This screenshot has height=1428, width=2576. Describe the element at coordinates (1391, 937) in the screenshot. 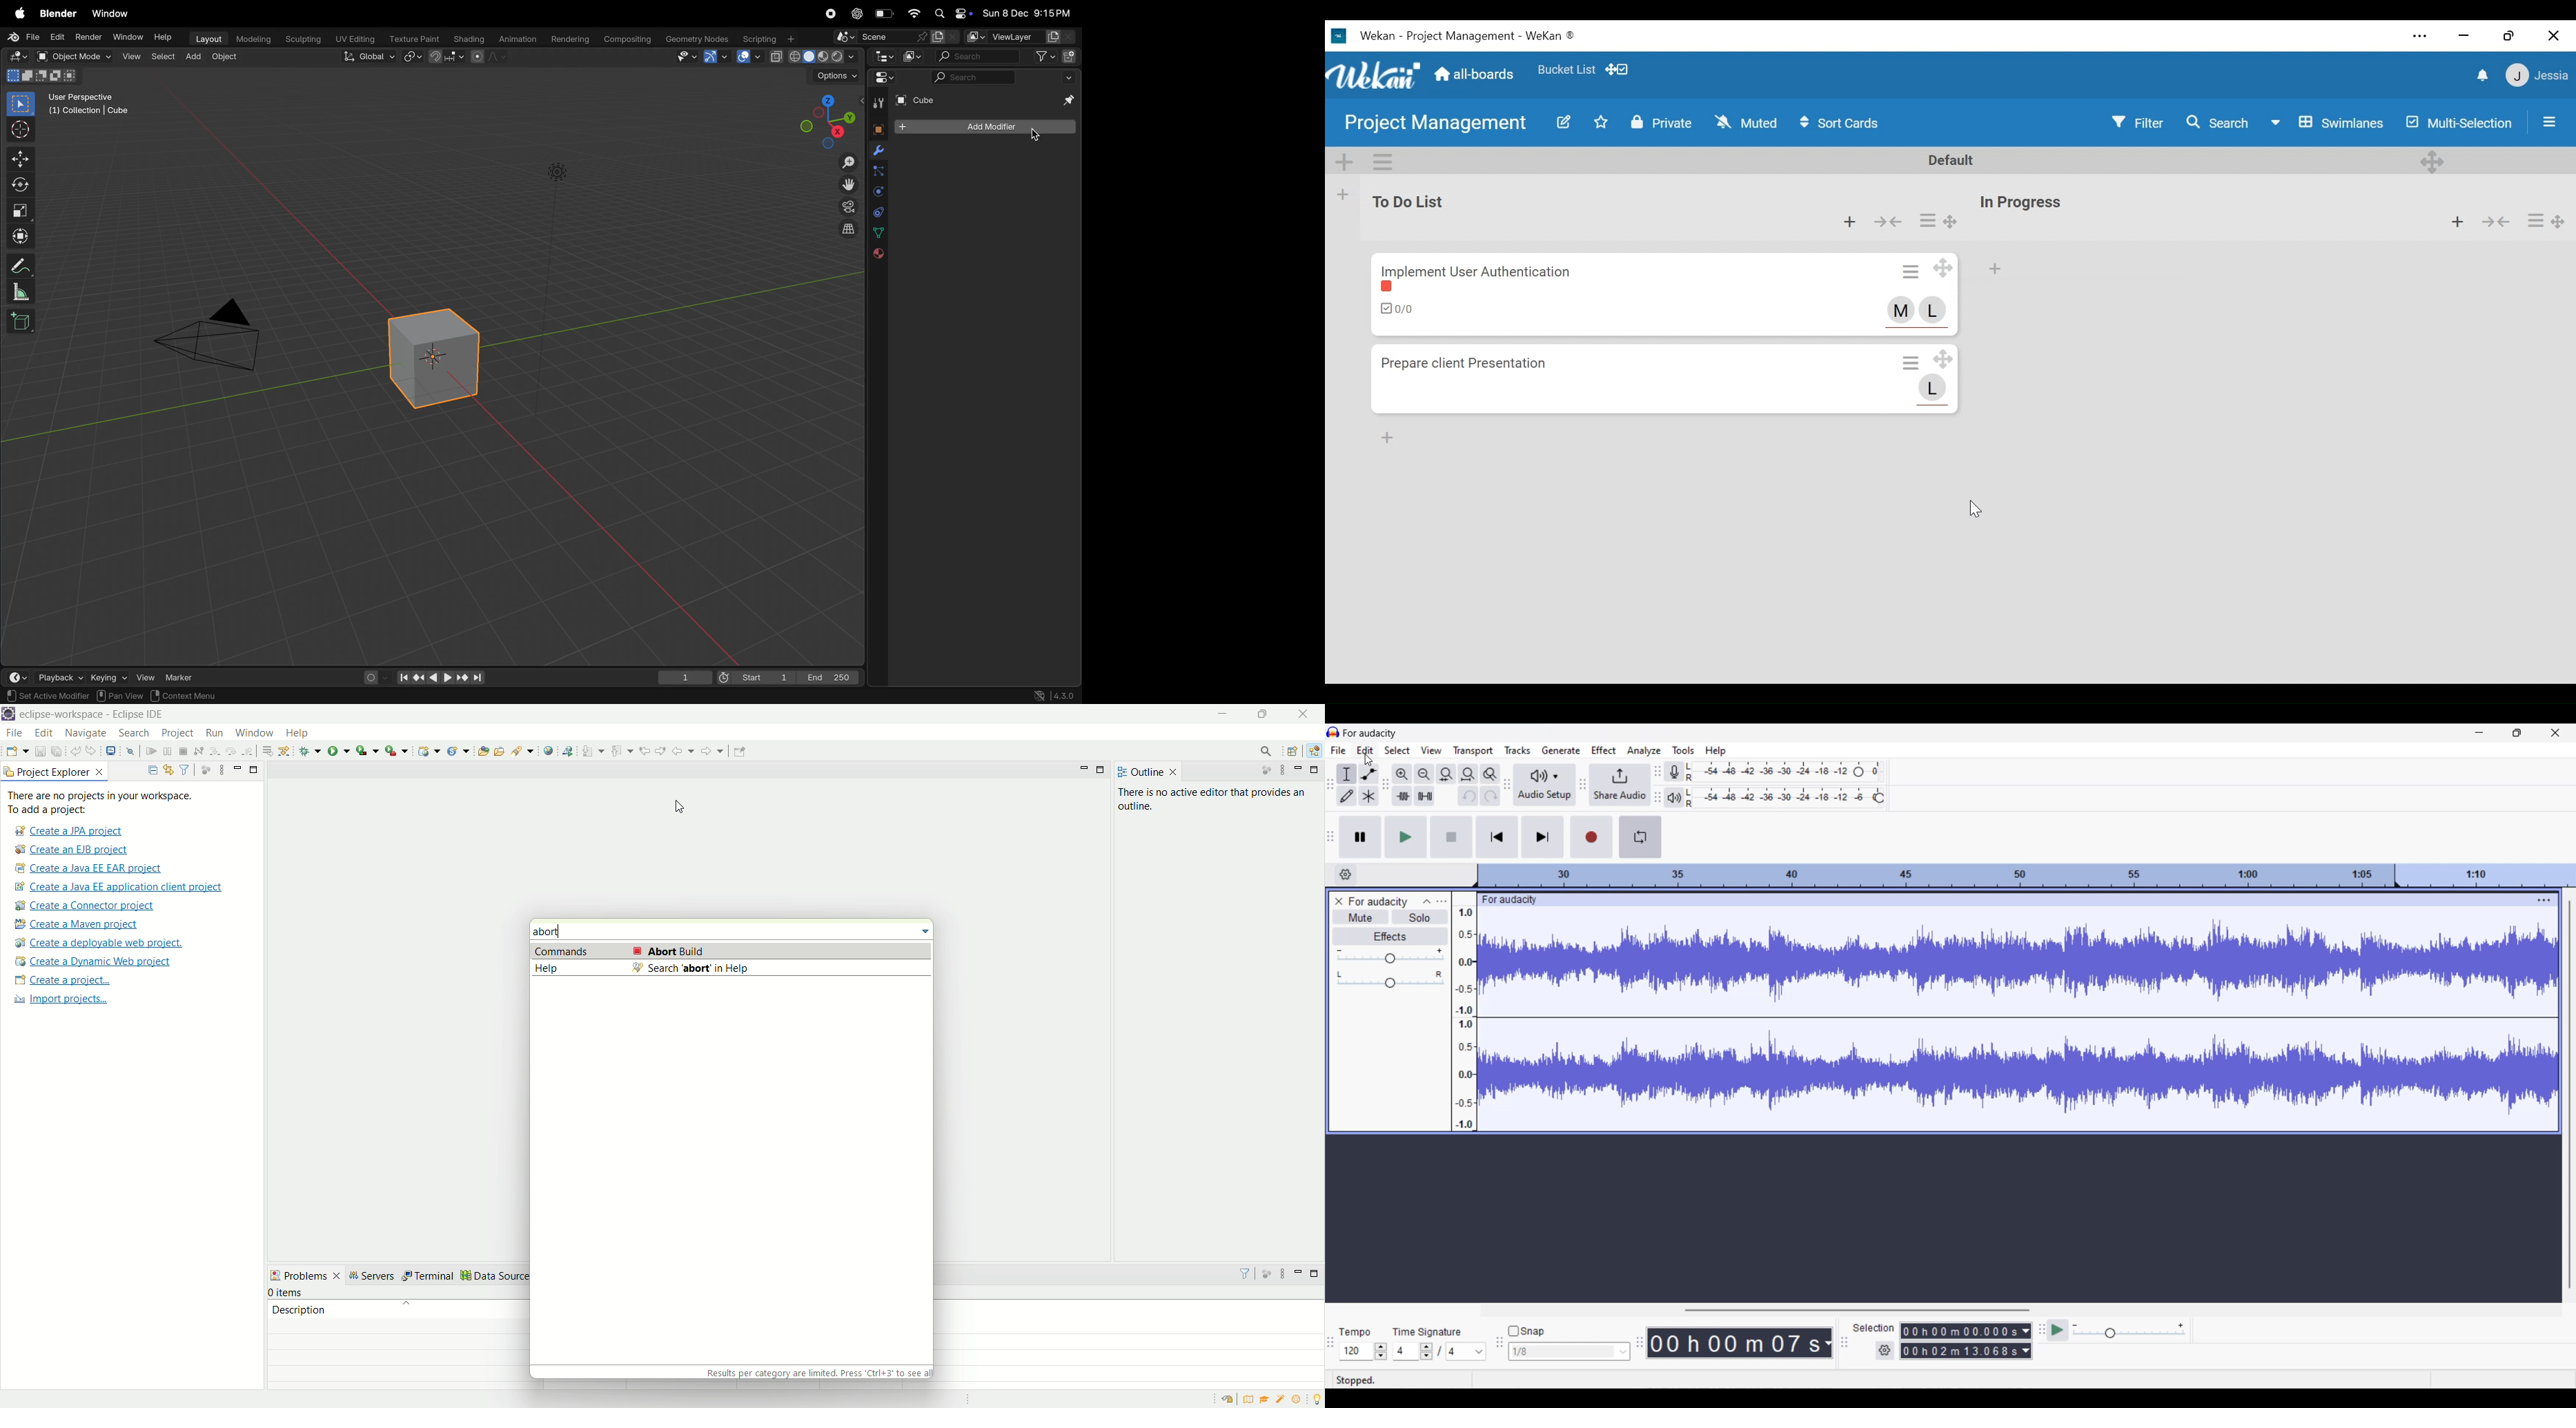

I see `Effects` at that location.